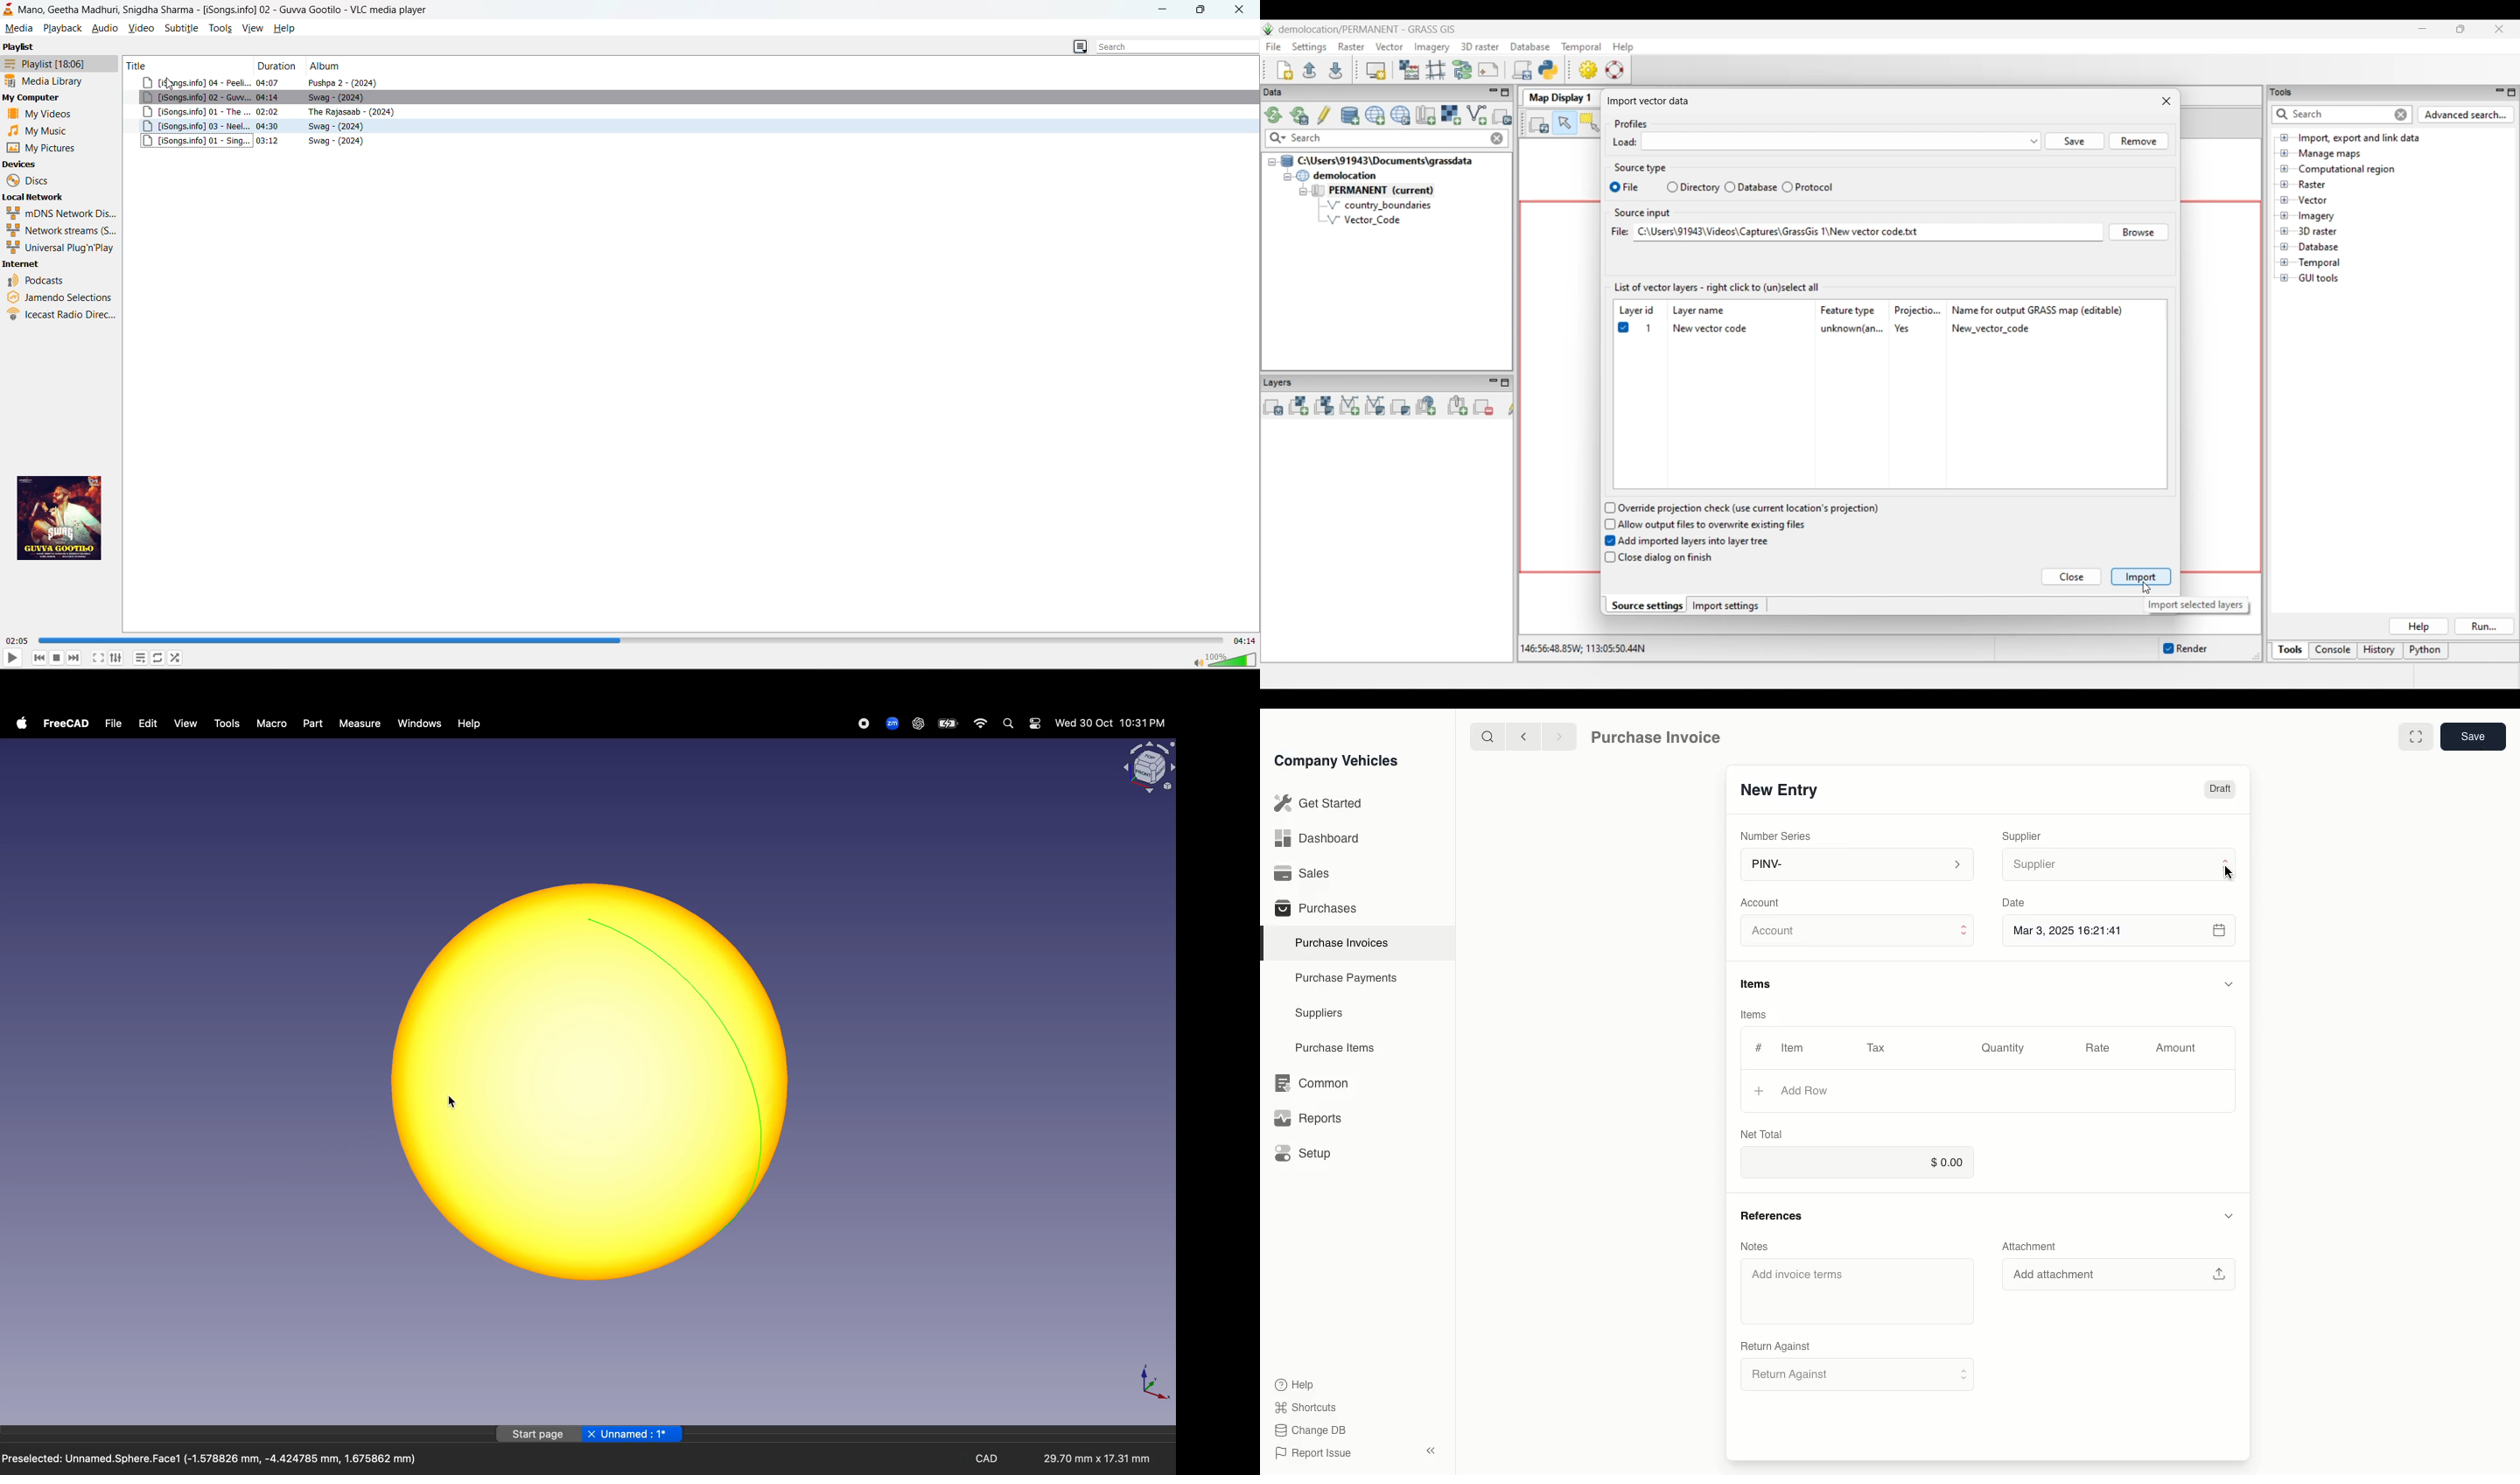 Image resolution: width=2520 pixels, height=1484 pixels. Describe the element at coordinates (2102, 932) in the screenshot. I see `Mar 3, 2025 16:21:41` at that location.